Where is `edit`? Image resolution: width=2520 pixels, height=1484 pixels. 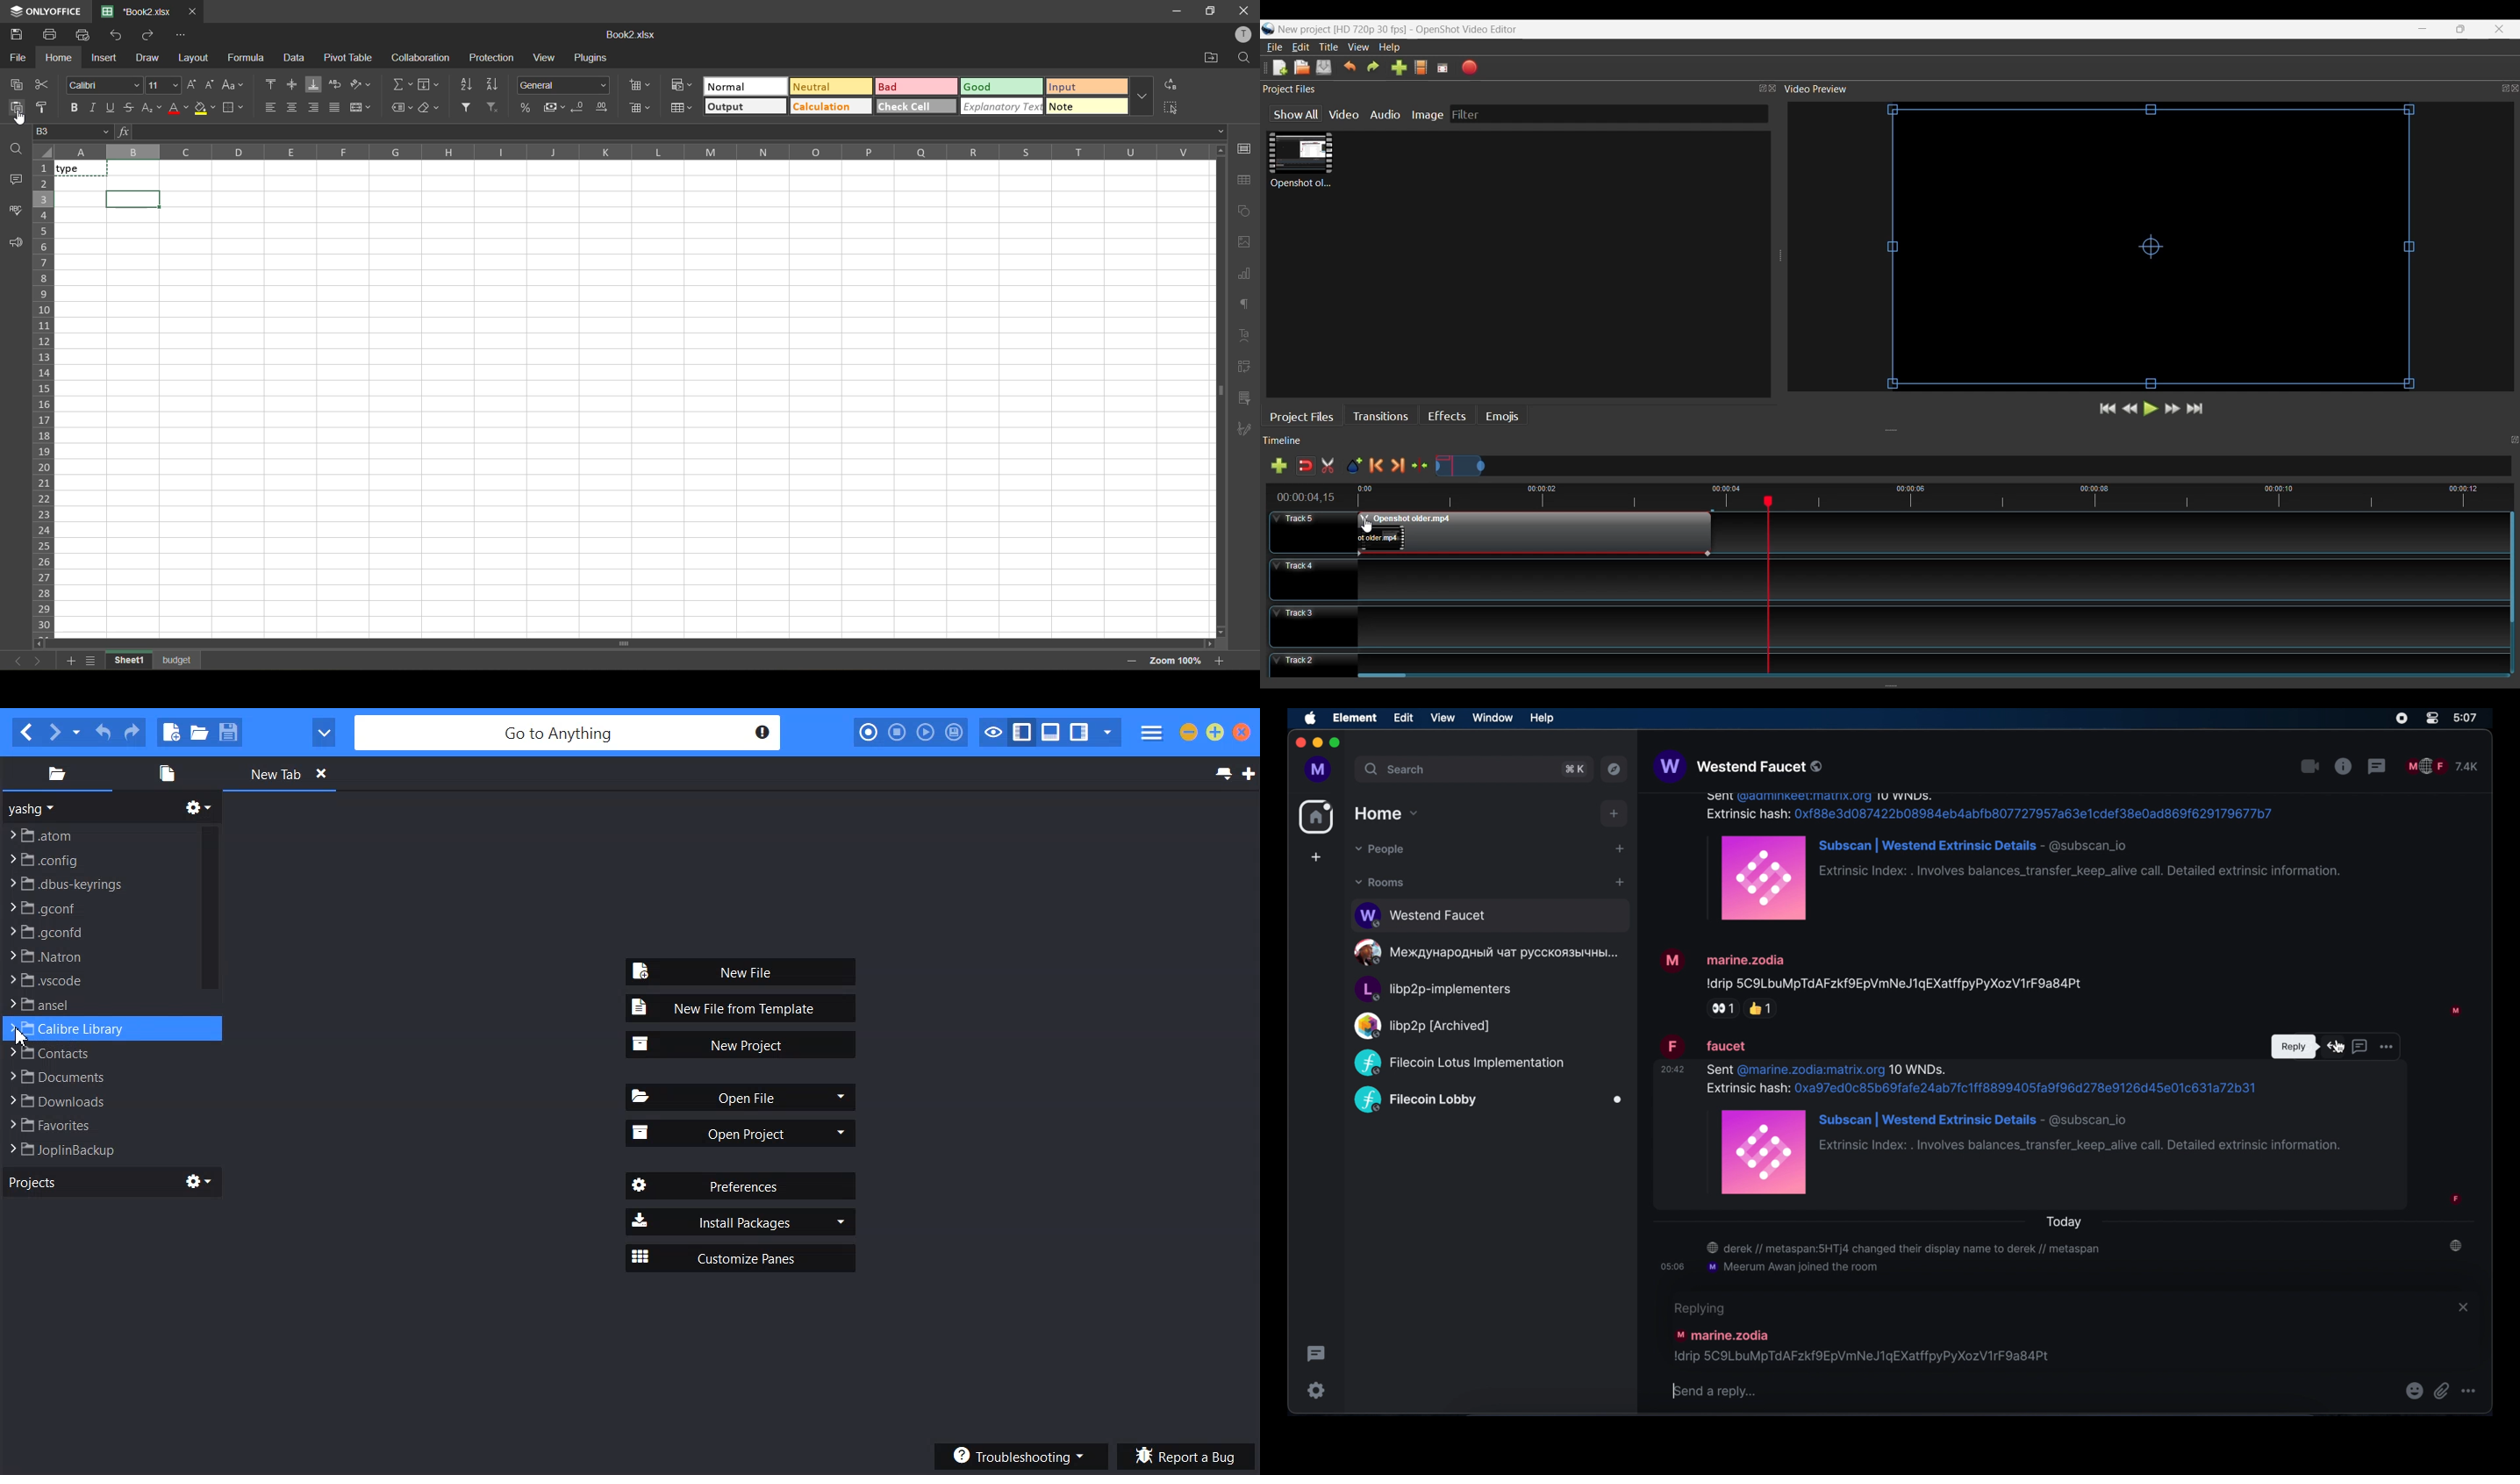
edit is located at coordinates (1402, 717).